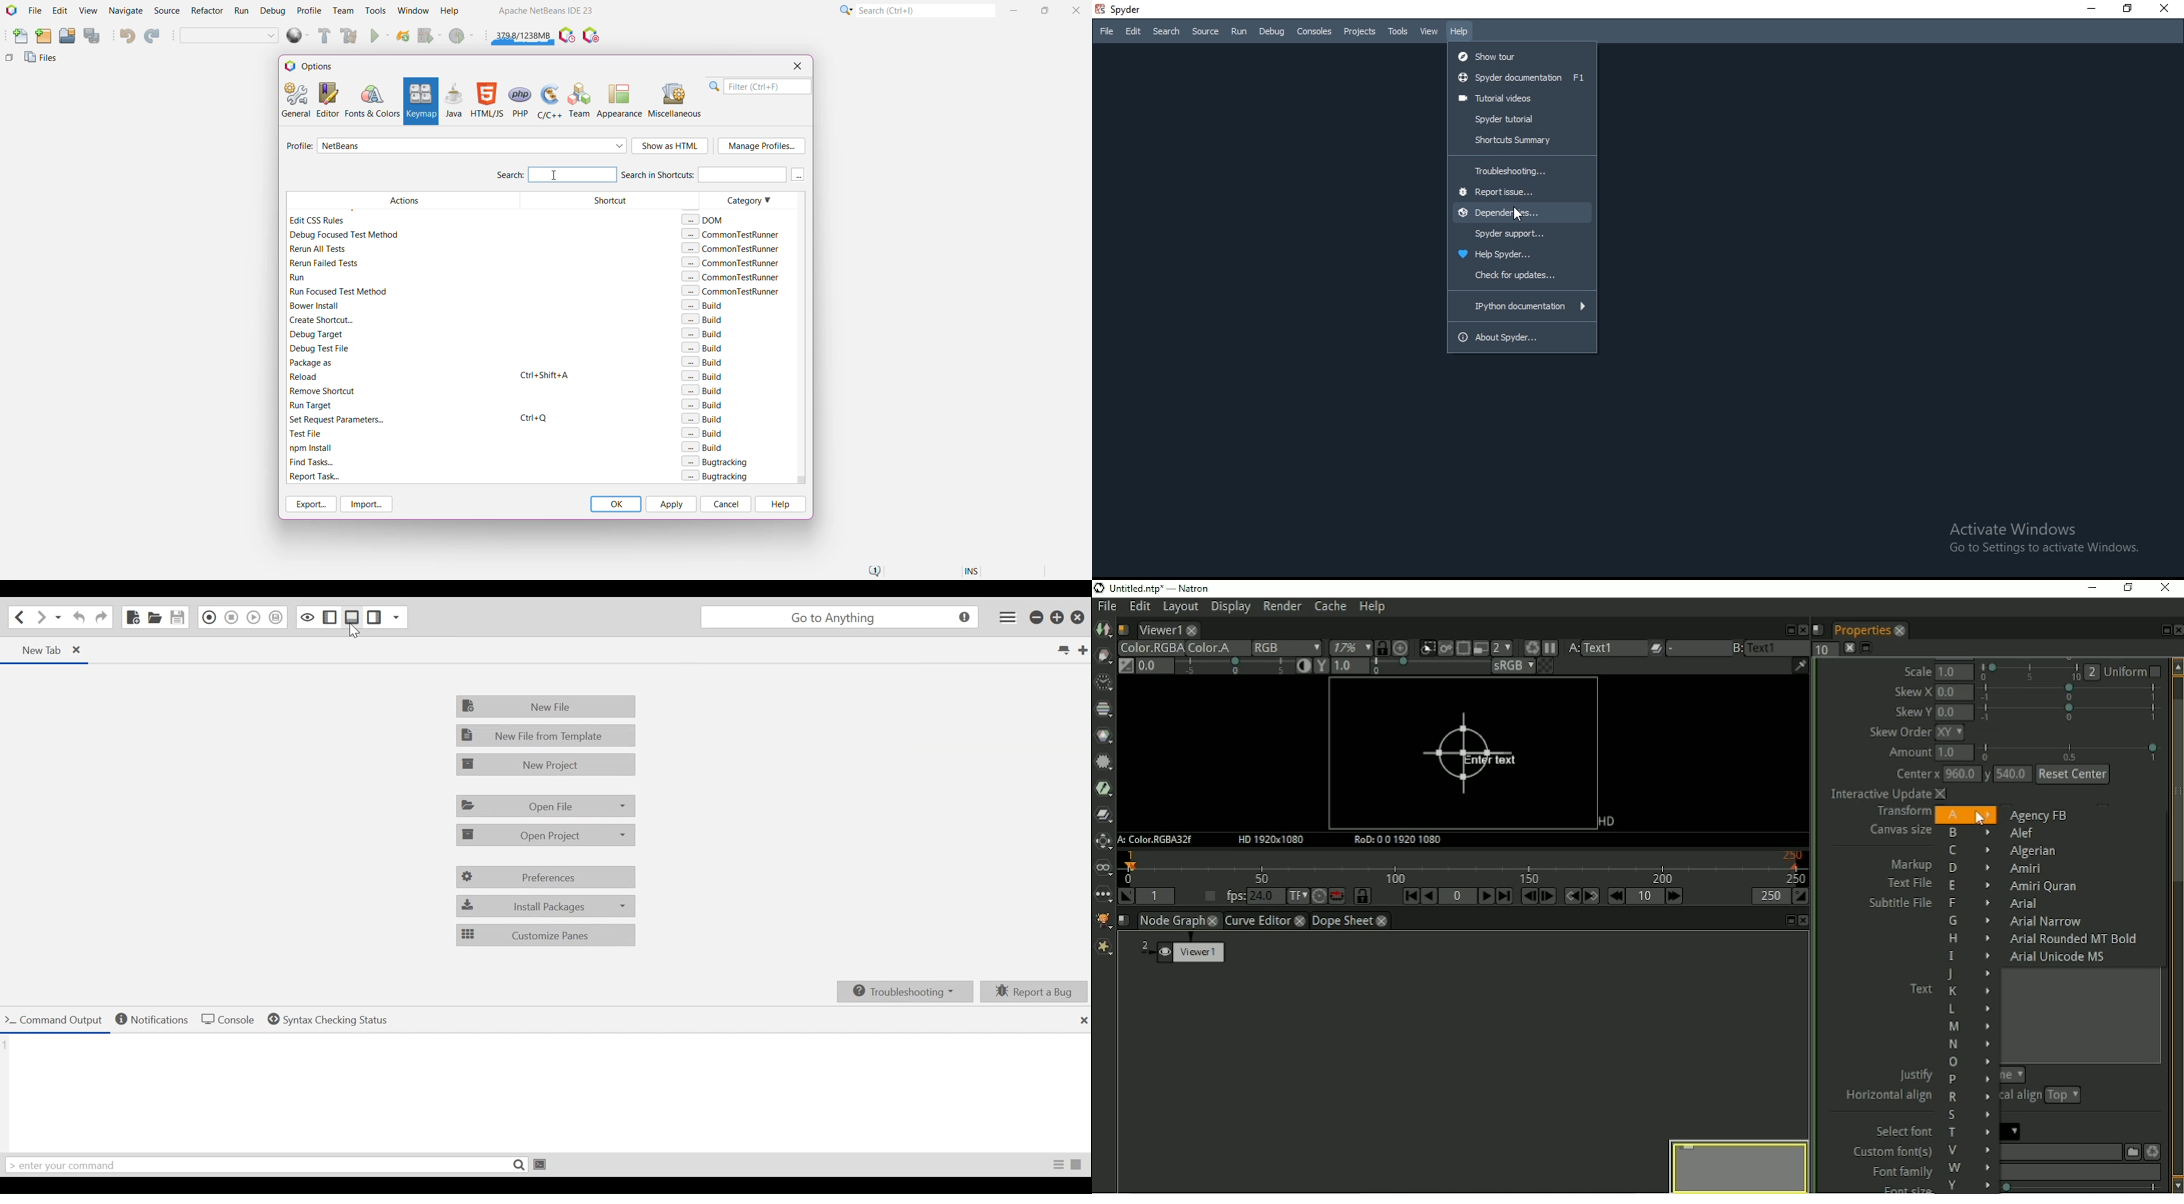  Describe the element at coordinates (1077, 618) in the screenshot. I see `Close` at that location.